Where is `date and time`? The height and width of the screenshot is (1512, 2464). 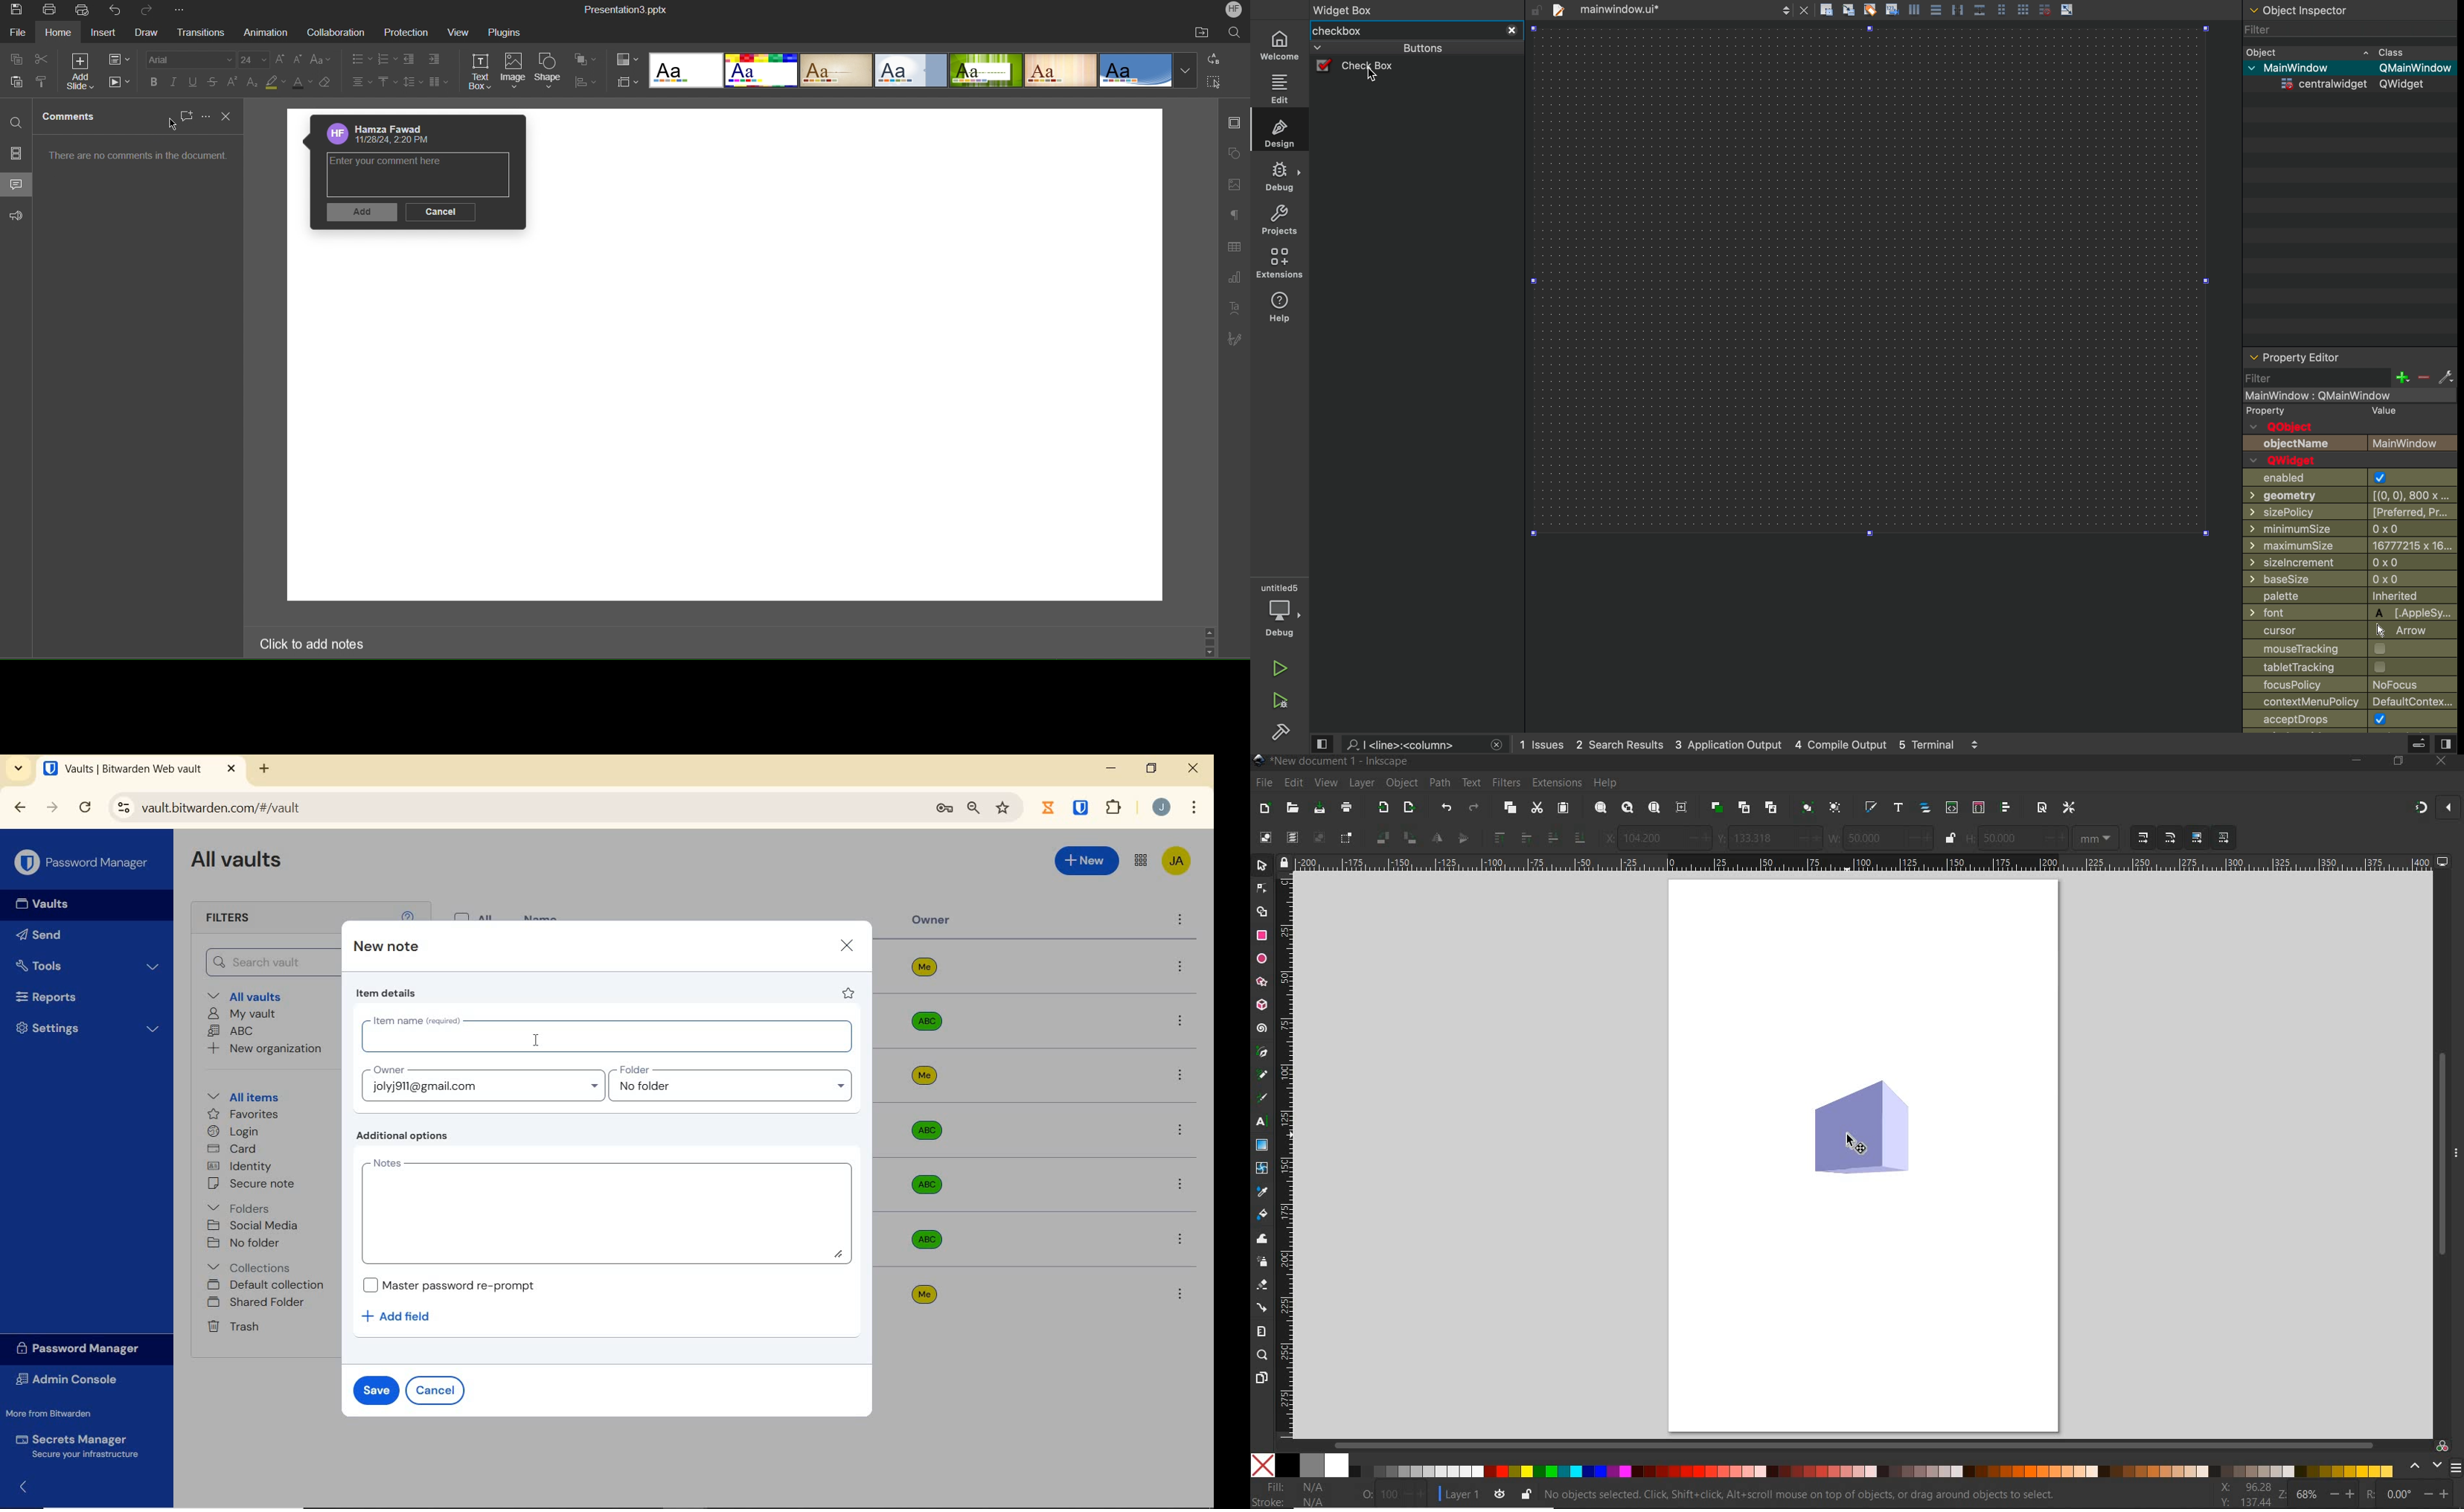
date and time is located at coordinates (394, 141).